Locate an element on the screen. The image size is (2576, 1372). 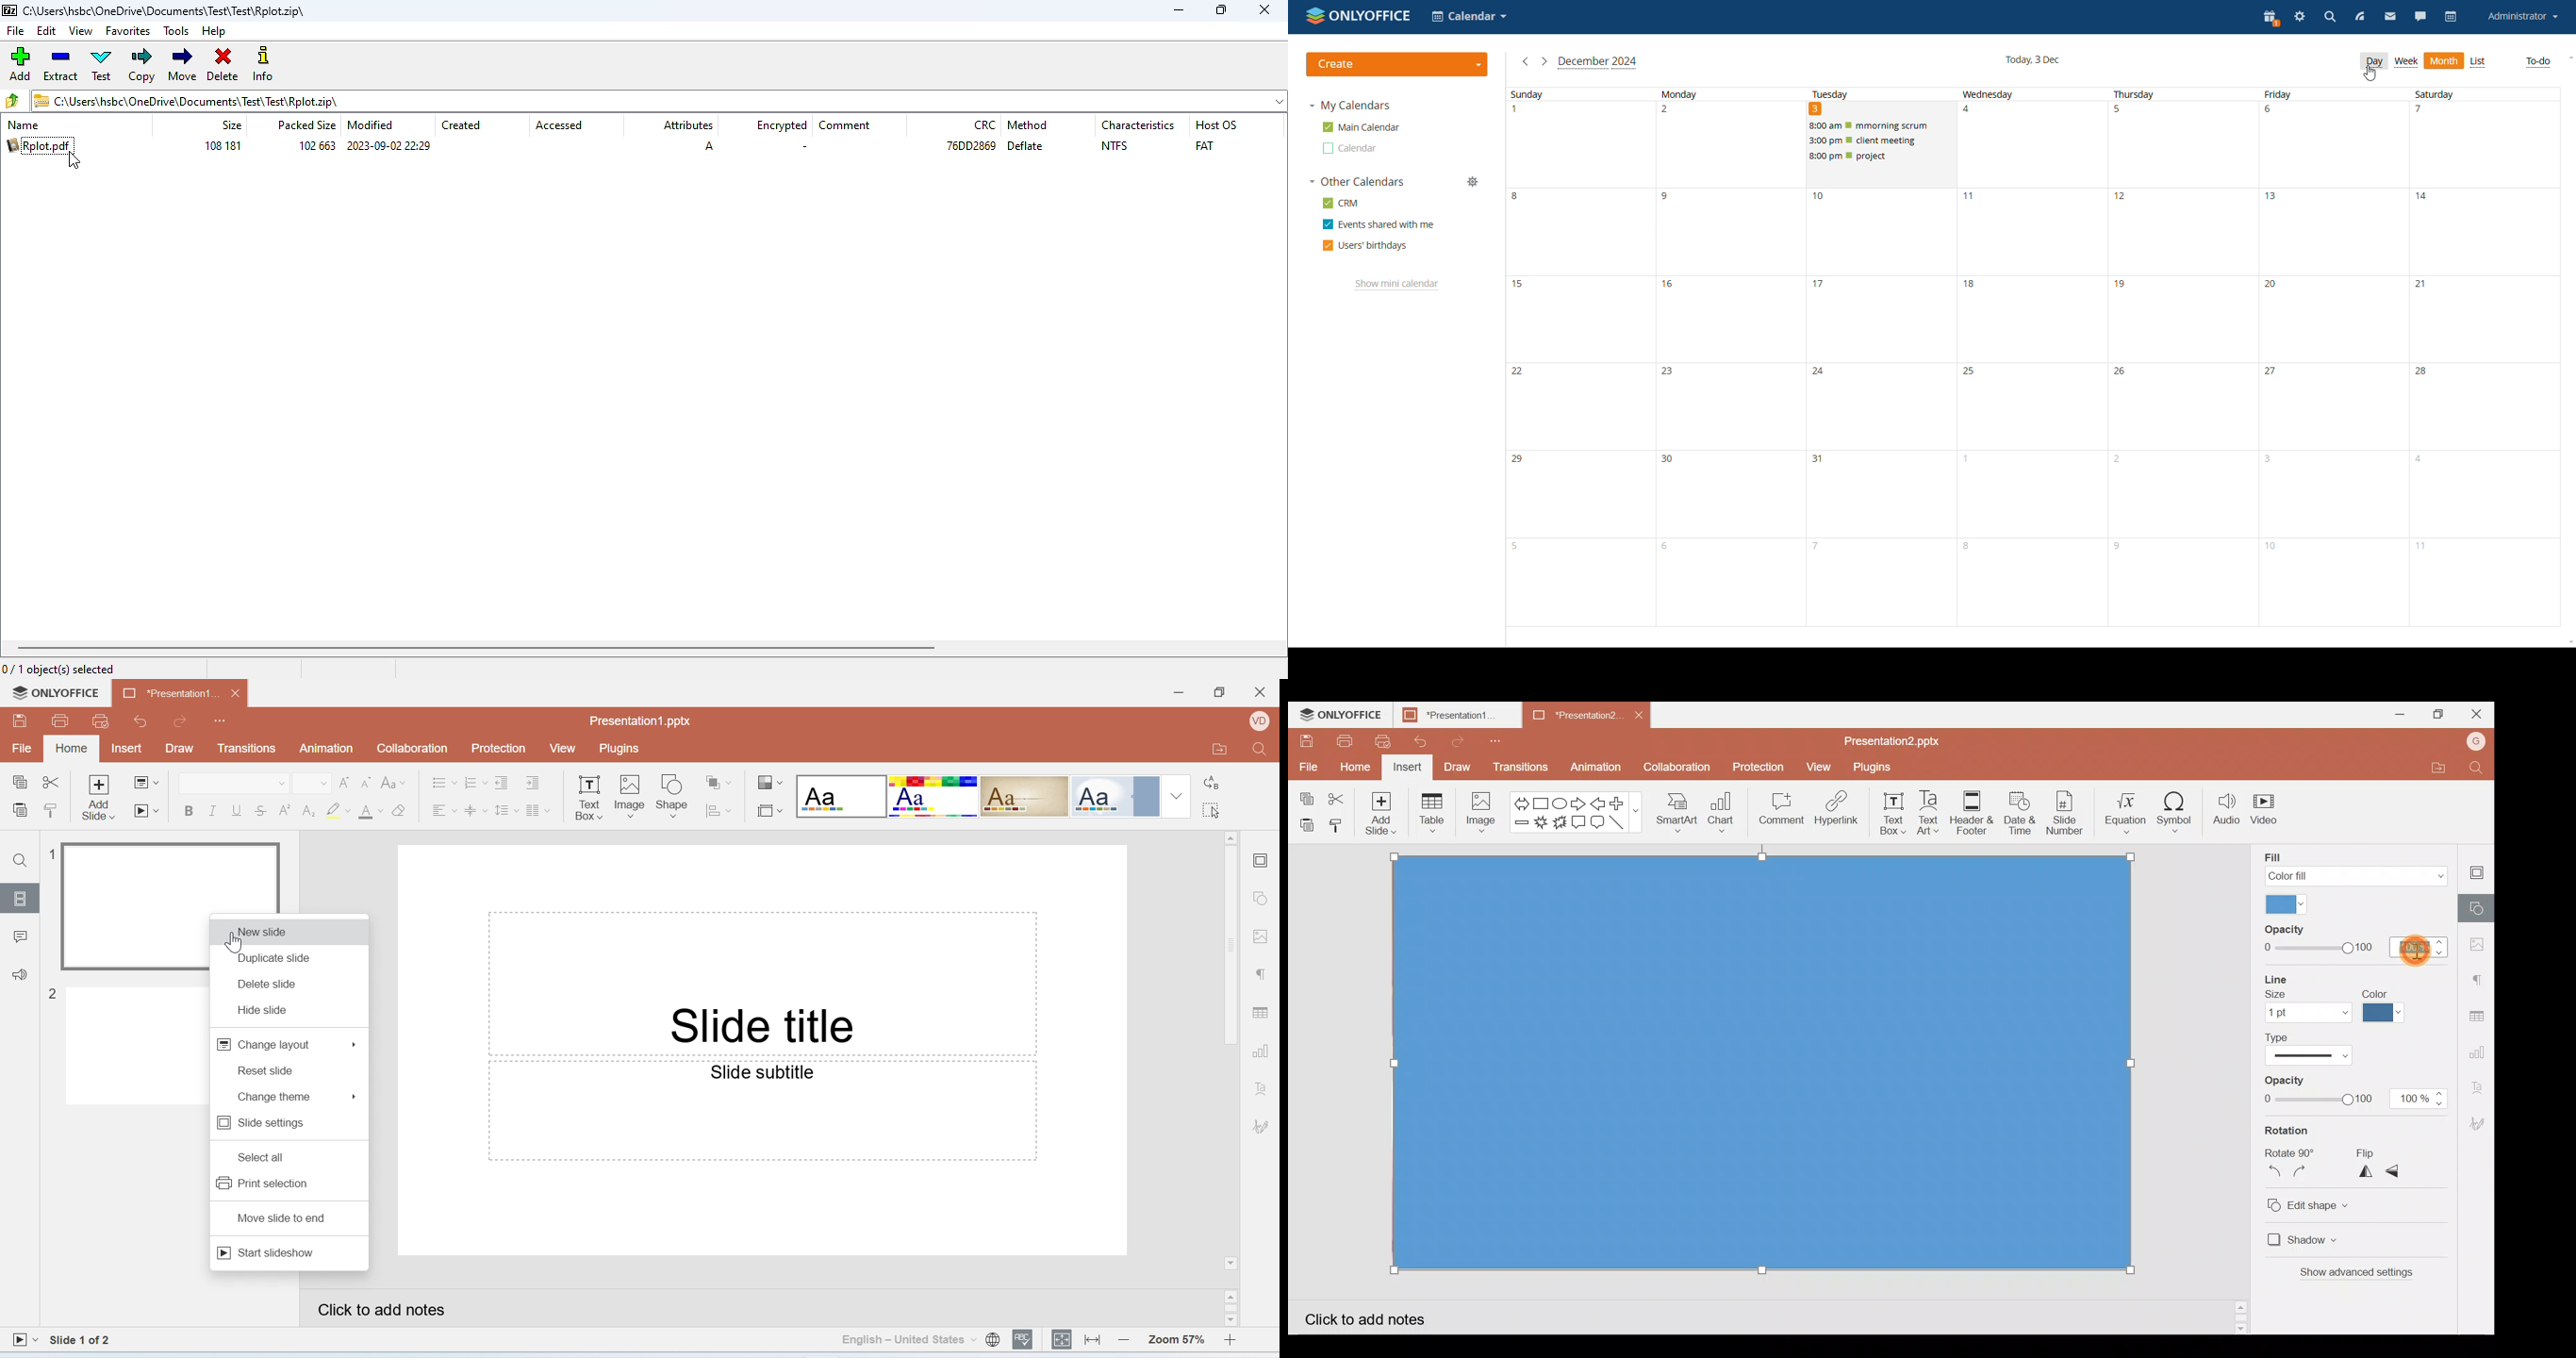
Slide bar is located at coordinates (2237, 1318).